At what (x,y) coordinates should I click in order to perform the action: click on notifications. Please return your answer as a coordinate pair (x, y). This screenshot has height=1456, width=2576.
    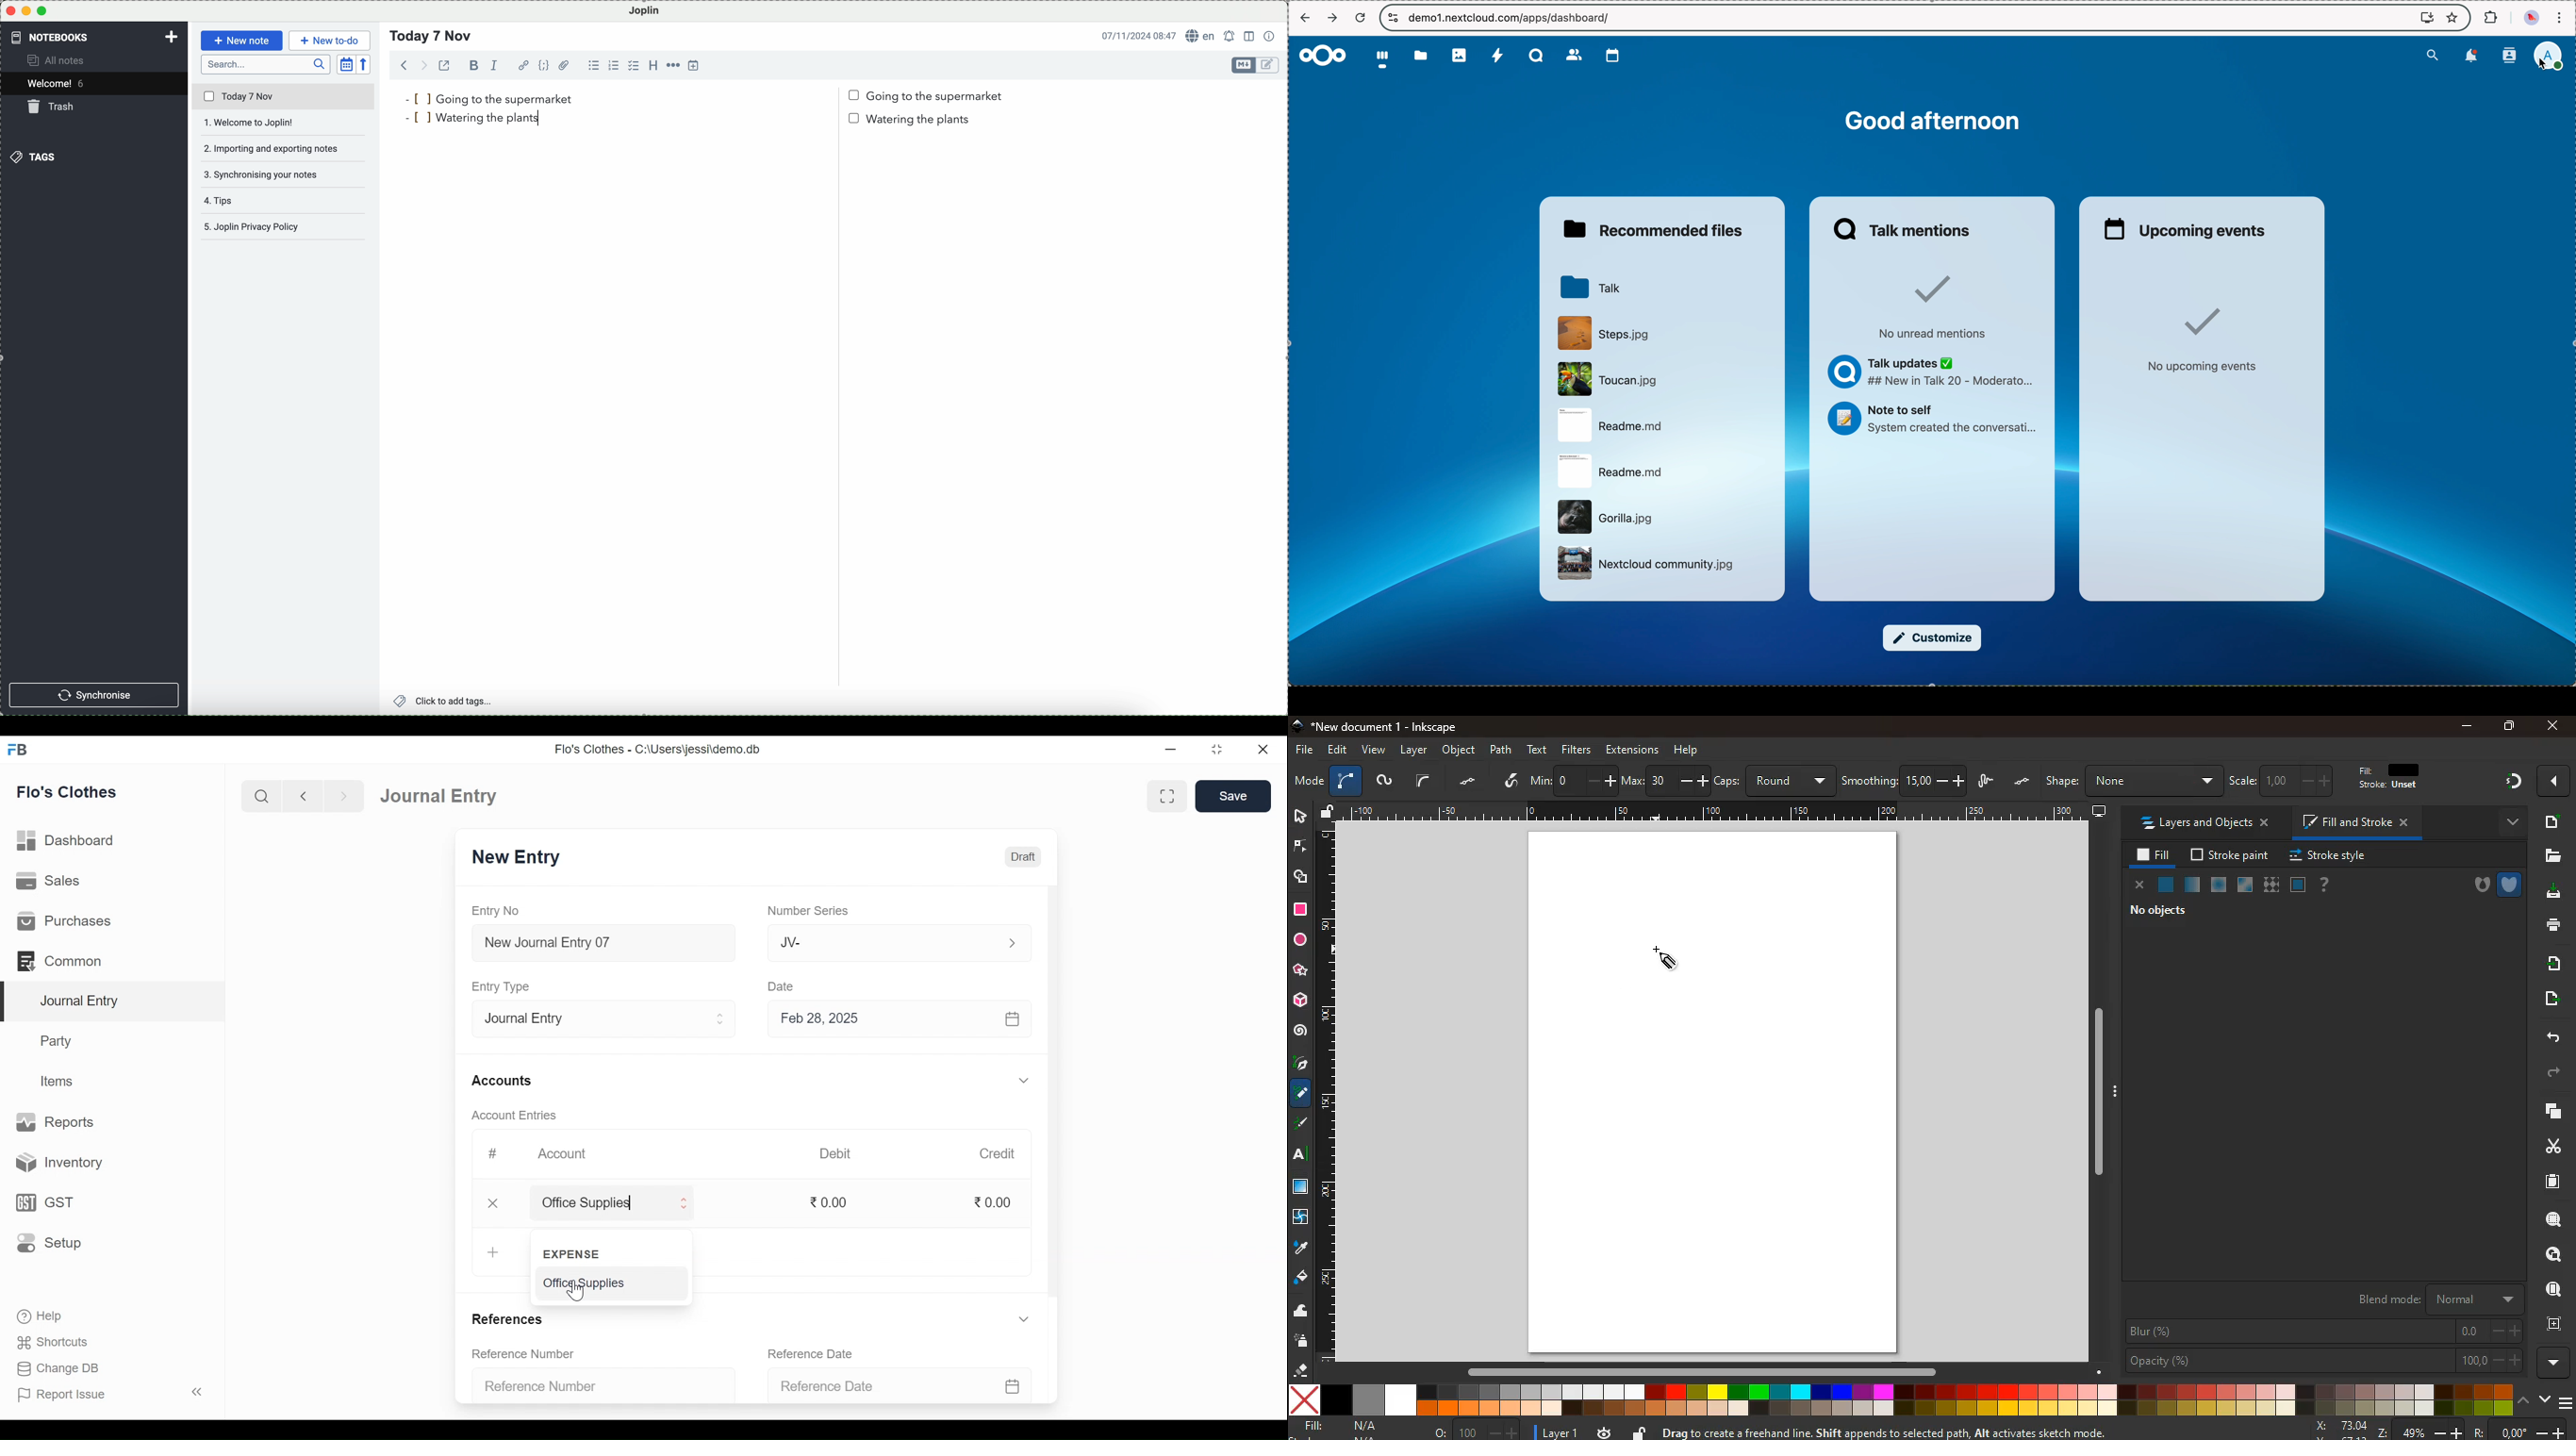
    Looking at the image, I should click on (2470, 57).